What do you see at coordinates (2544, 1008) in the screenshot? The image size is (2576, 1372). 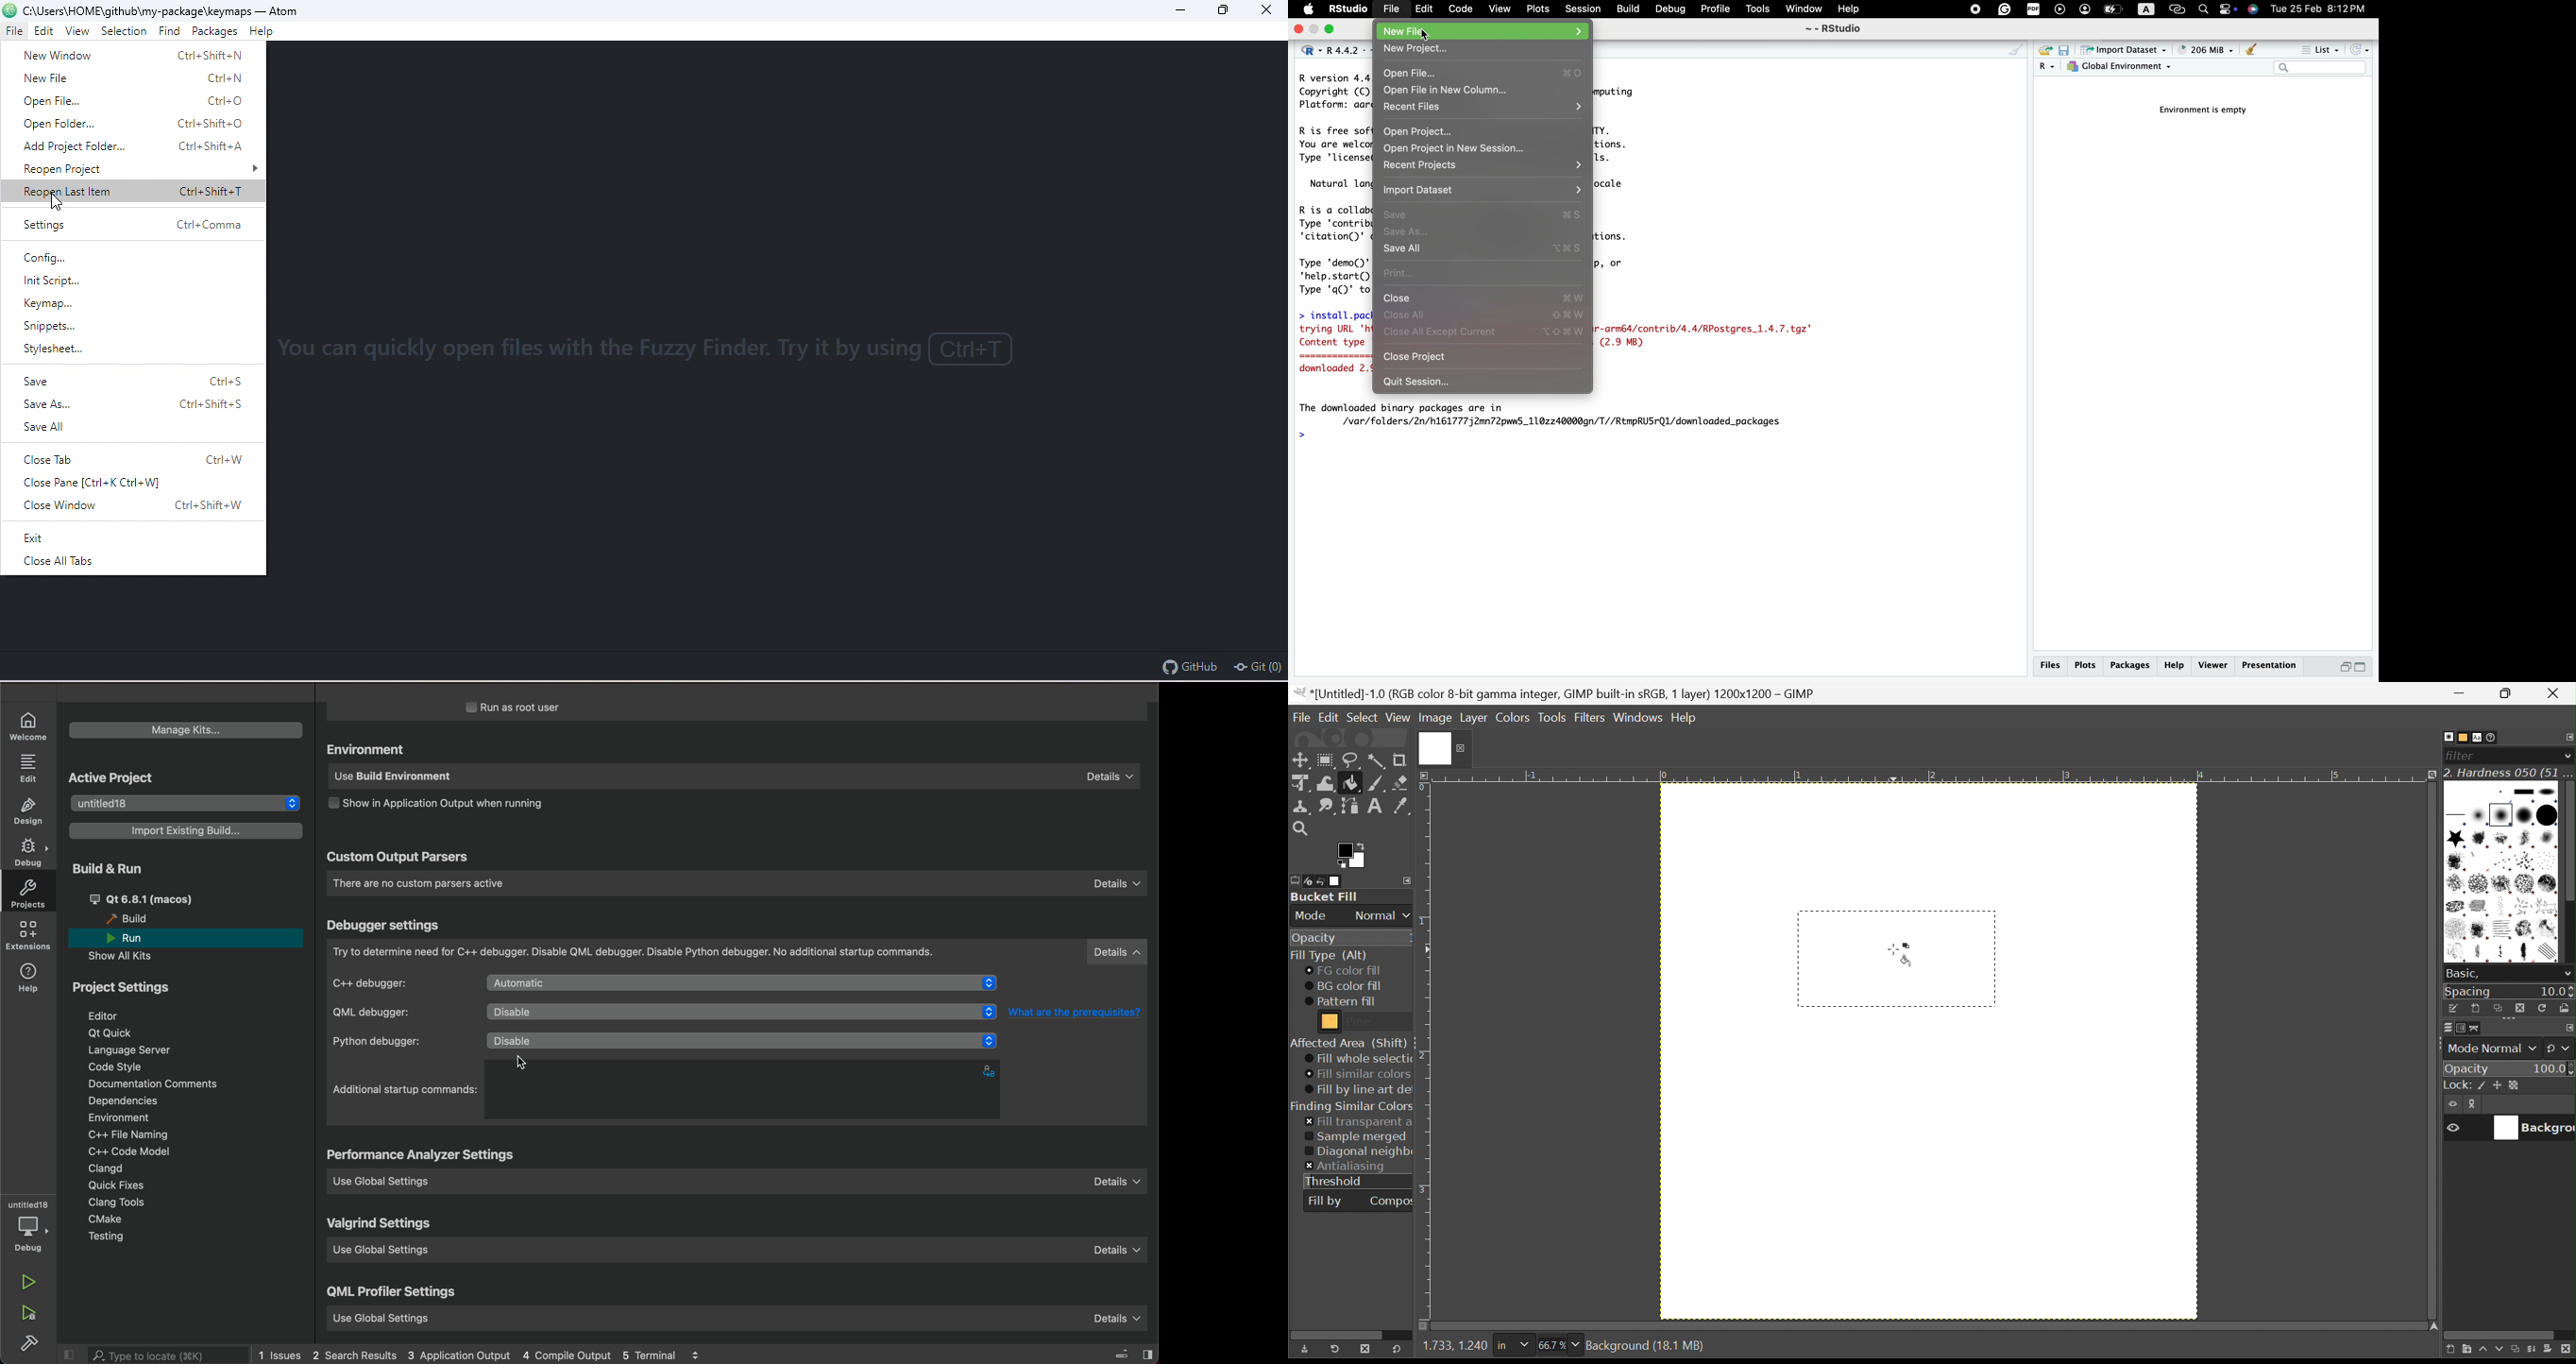 I see `Refresh brushes` at bounding box center [2544, 1008].